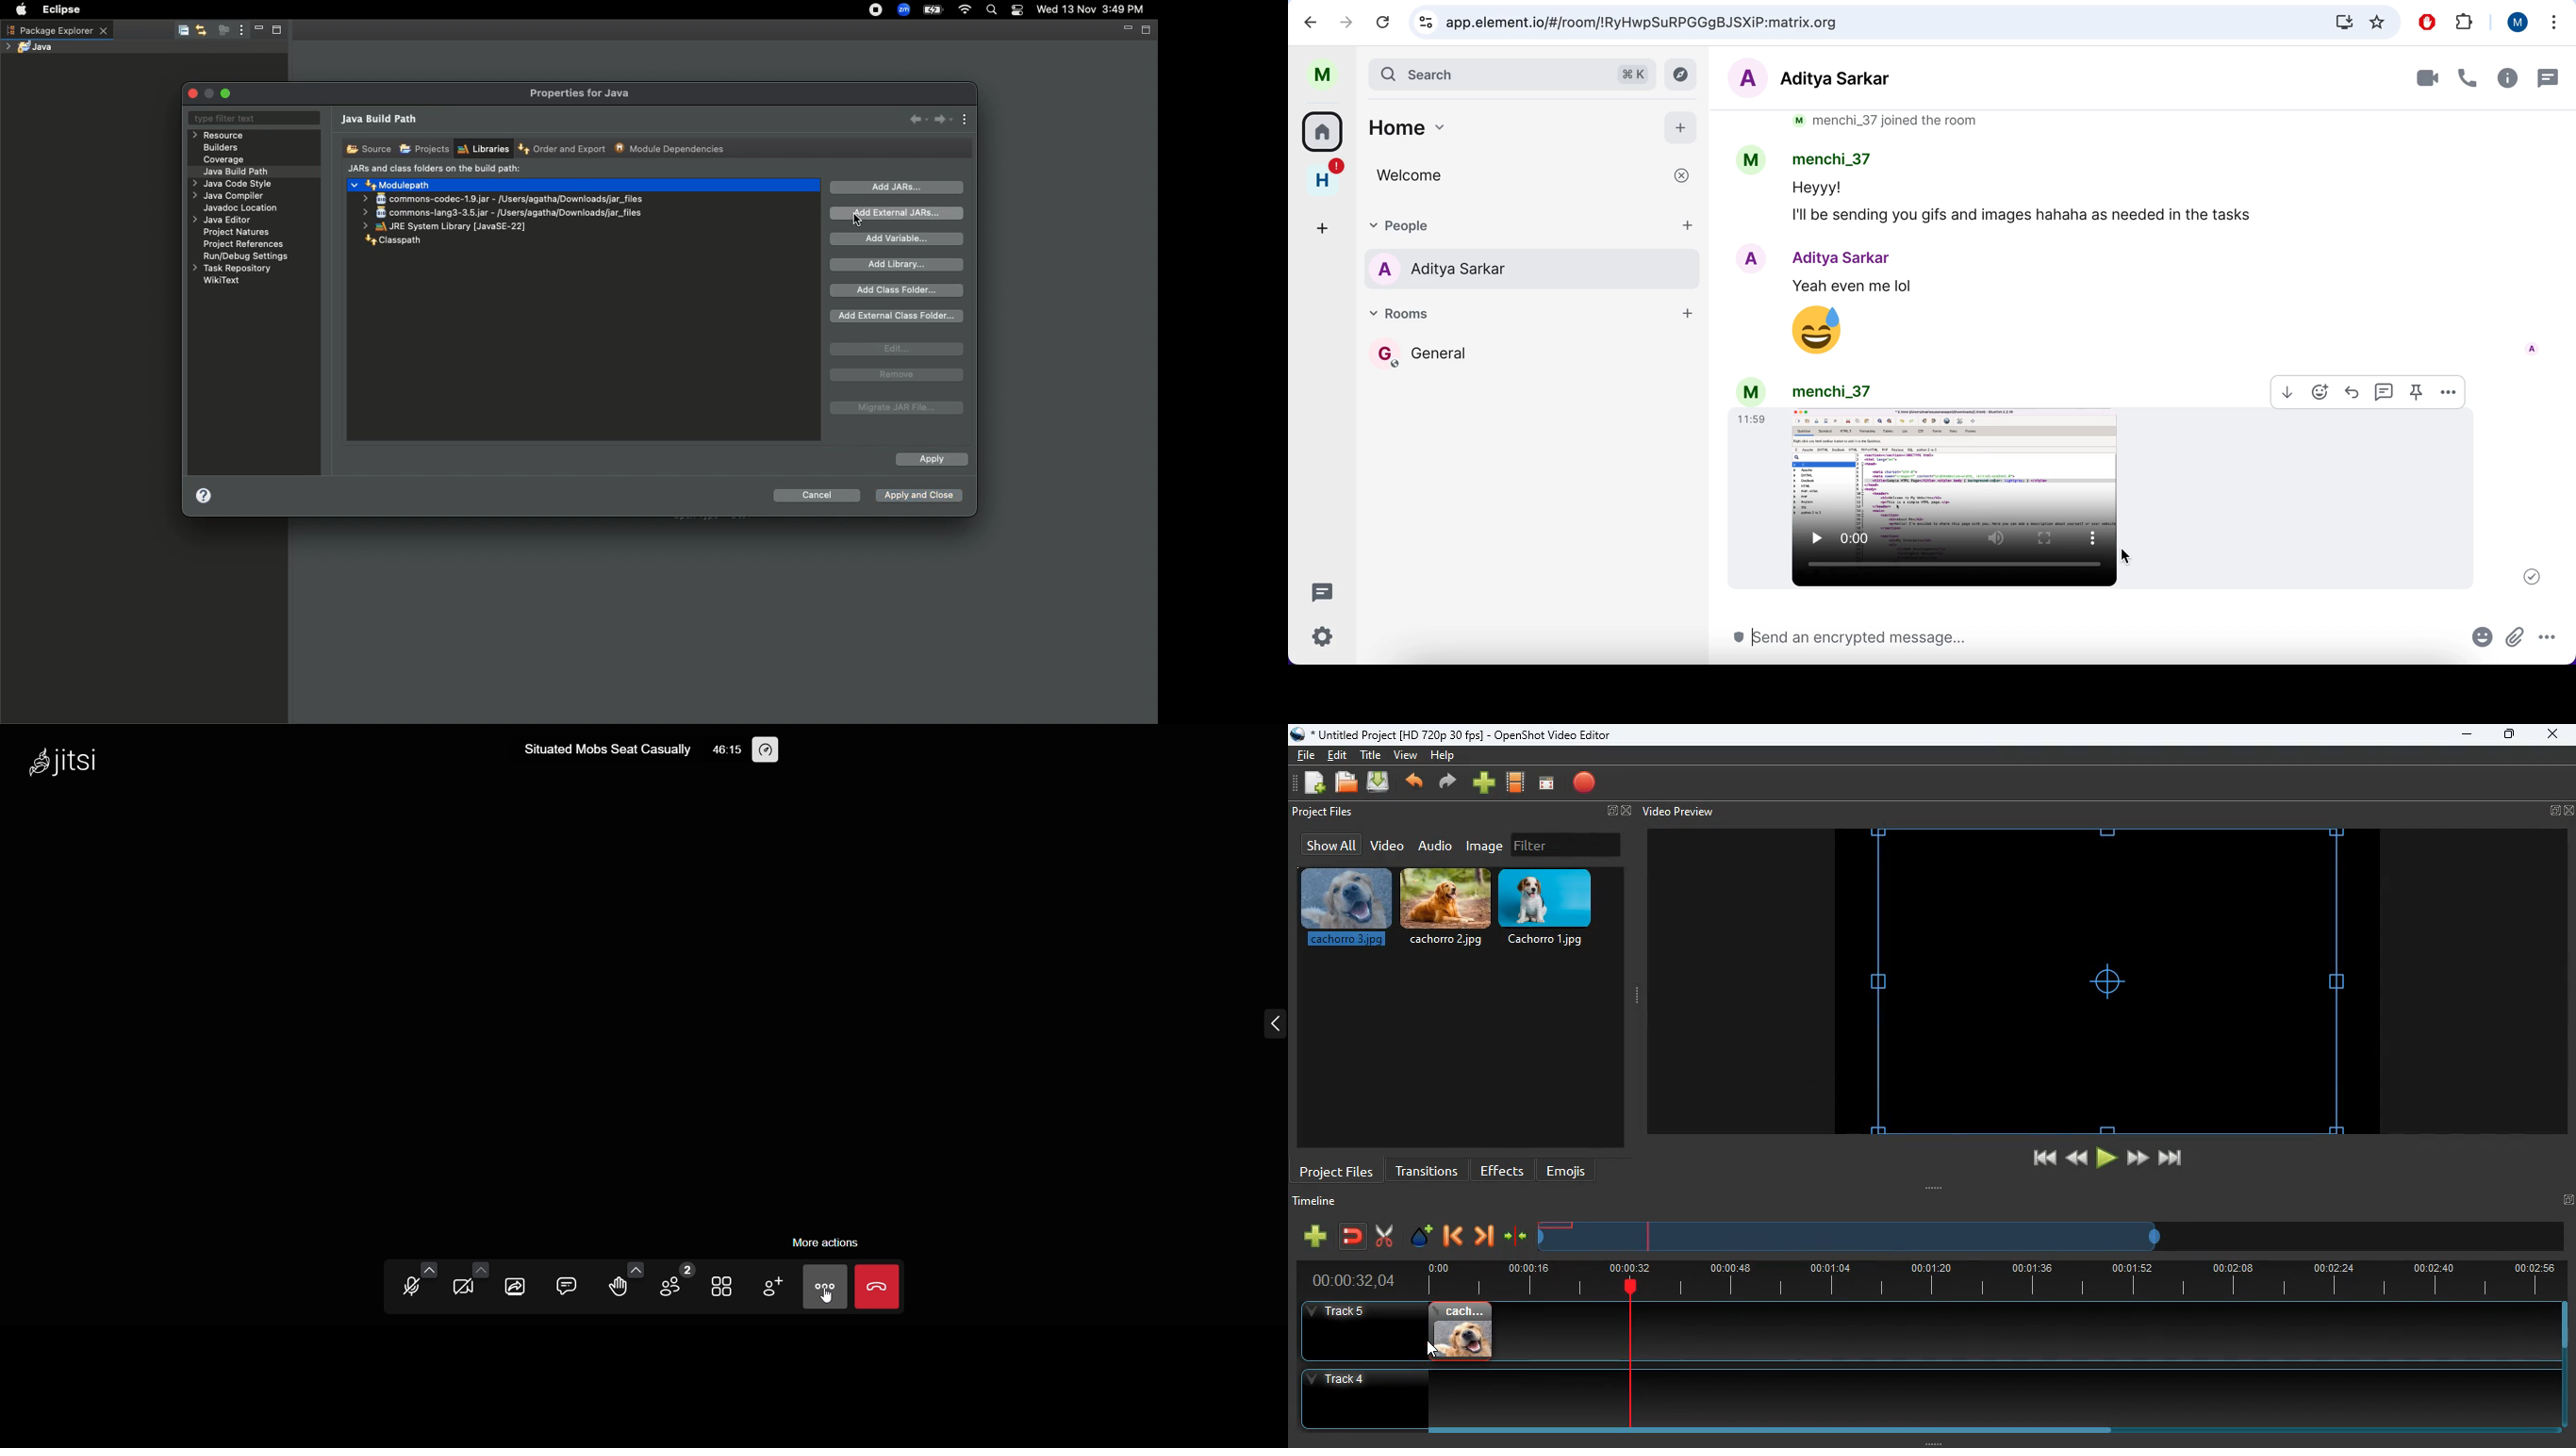  I want to click on people, so click(1511, 225).